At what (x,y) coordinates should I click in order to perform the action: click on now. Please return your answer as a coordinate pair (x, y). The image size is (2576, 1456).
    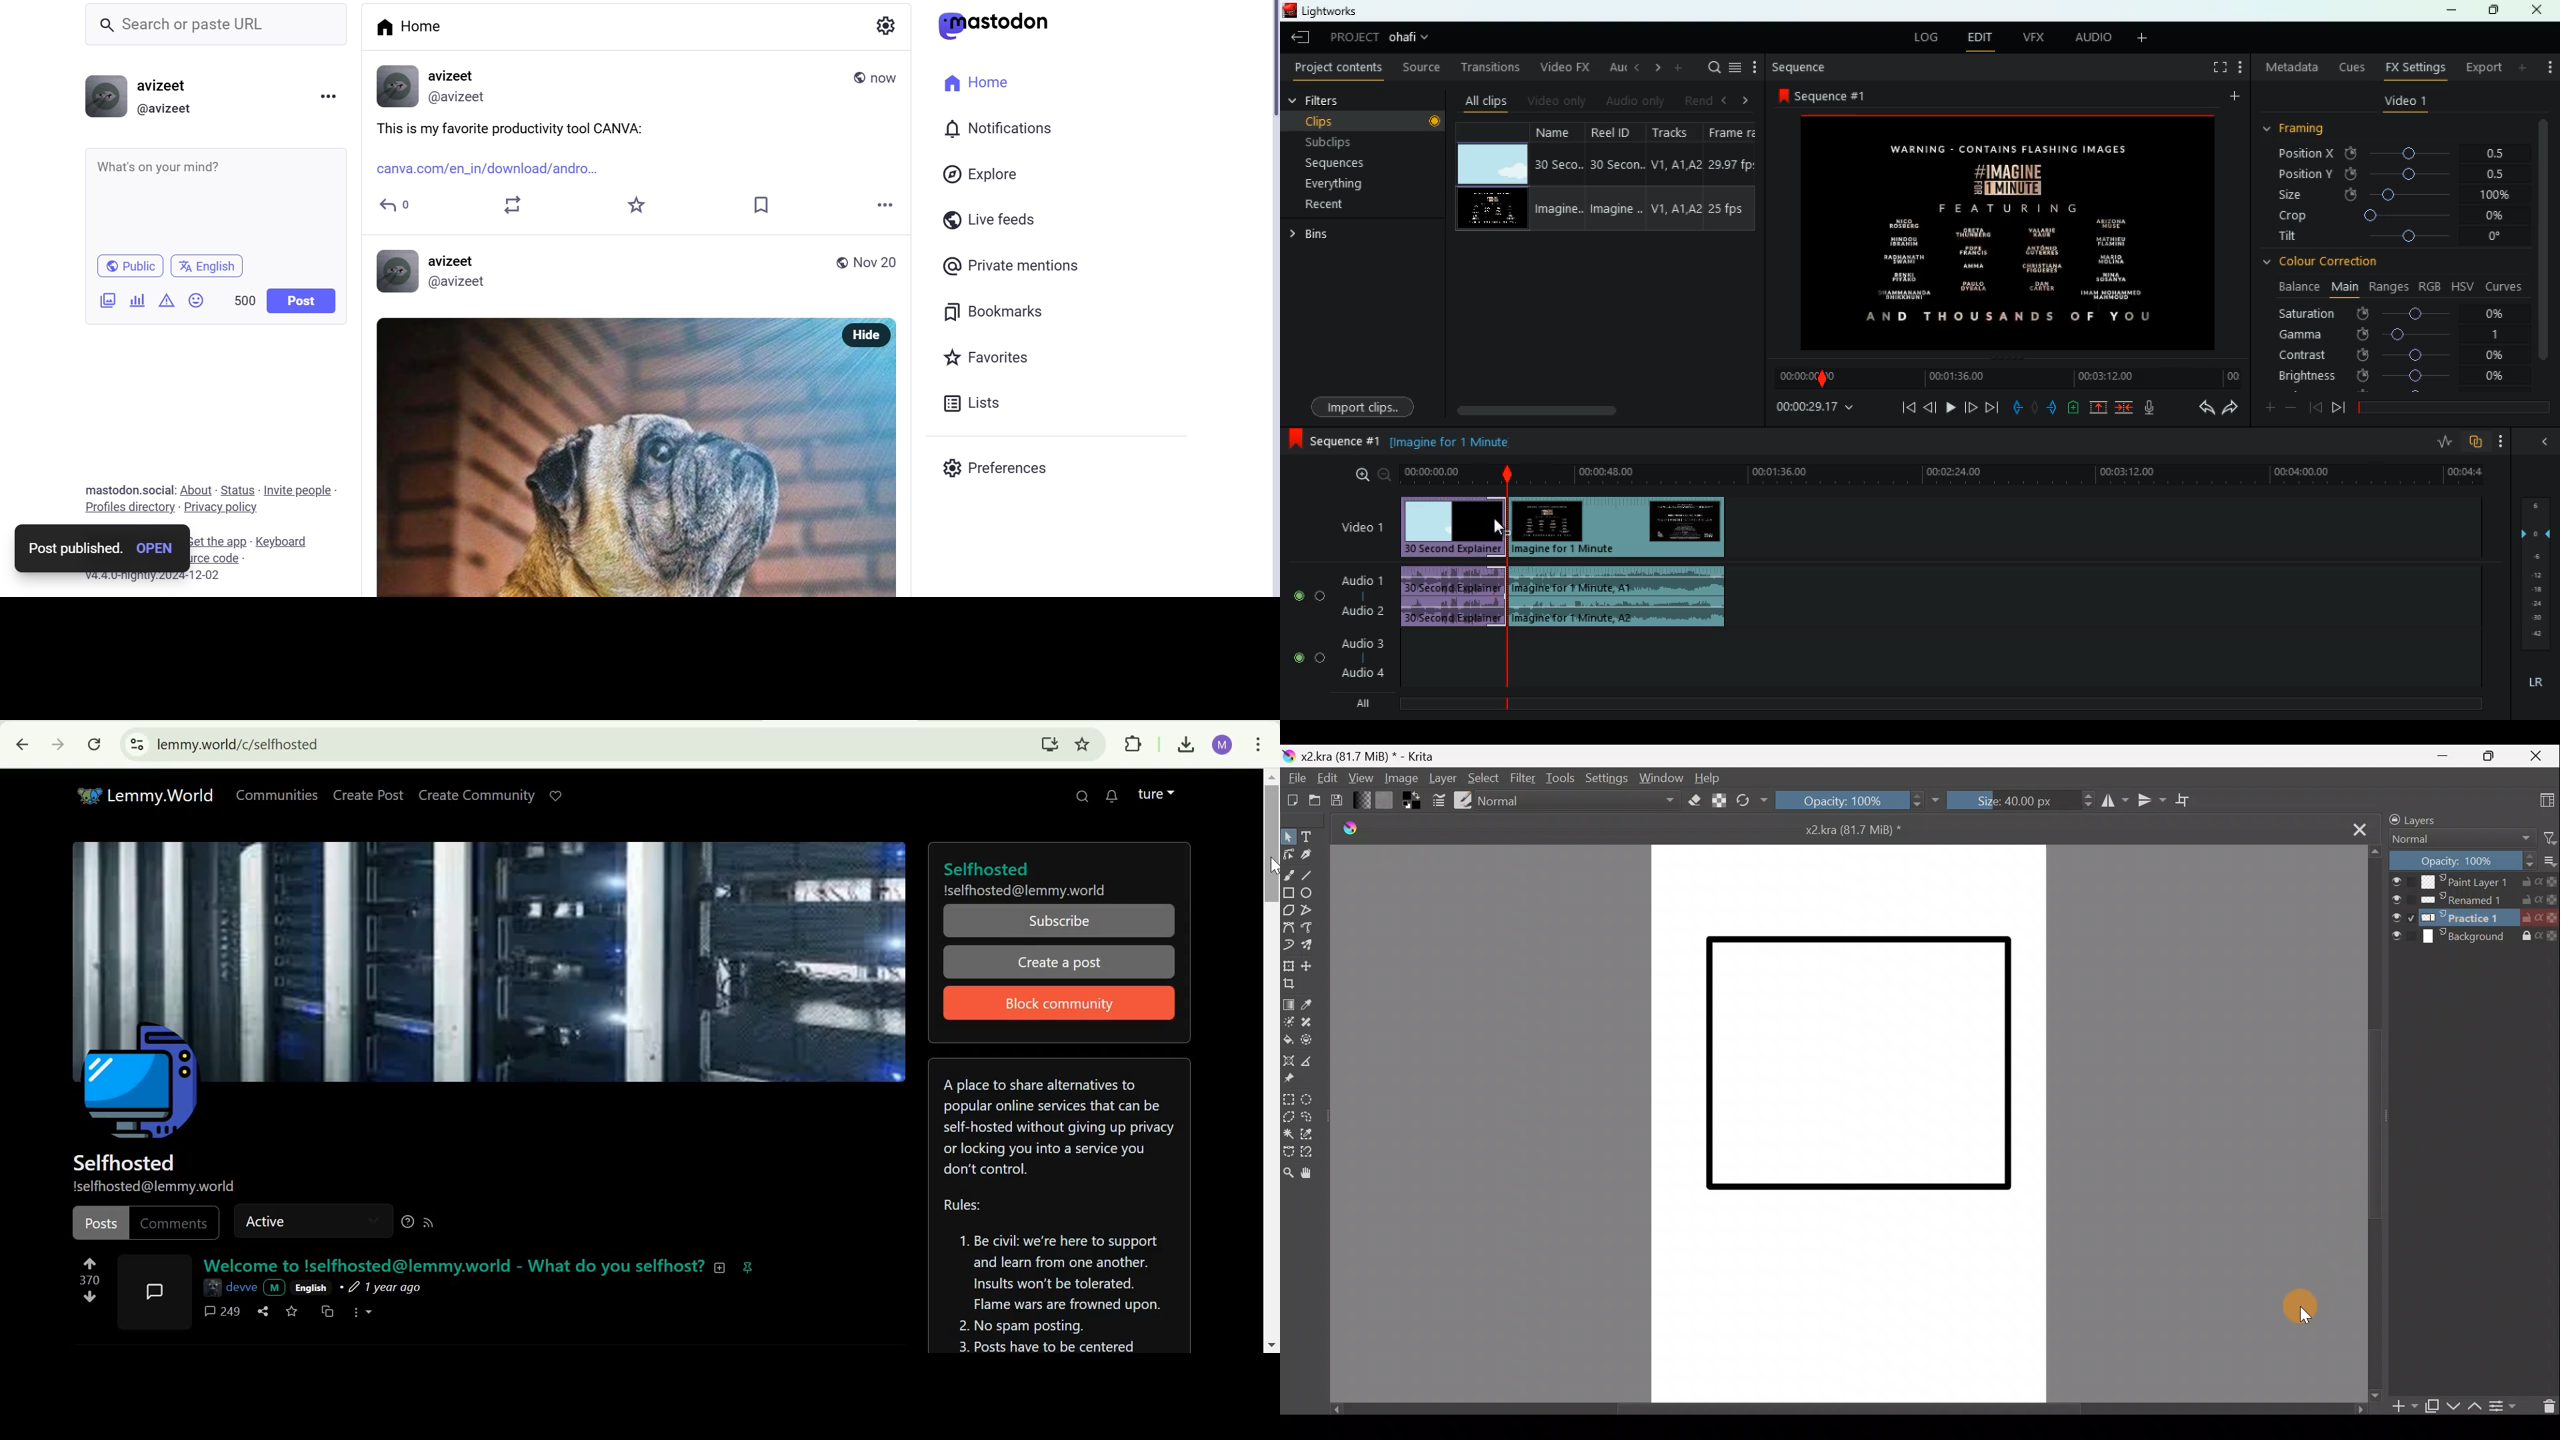
    Looking at the image, I should click on (888, 75).